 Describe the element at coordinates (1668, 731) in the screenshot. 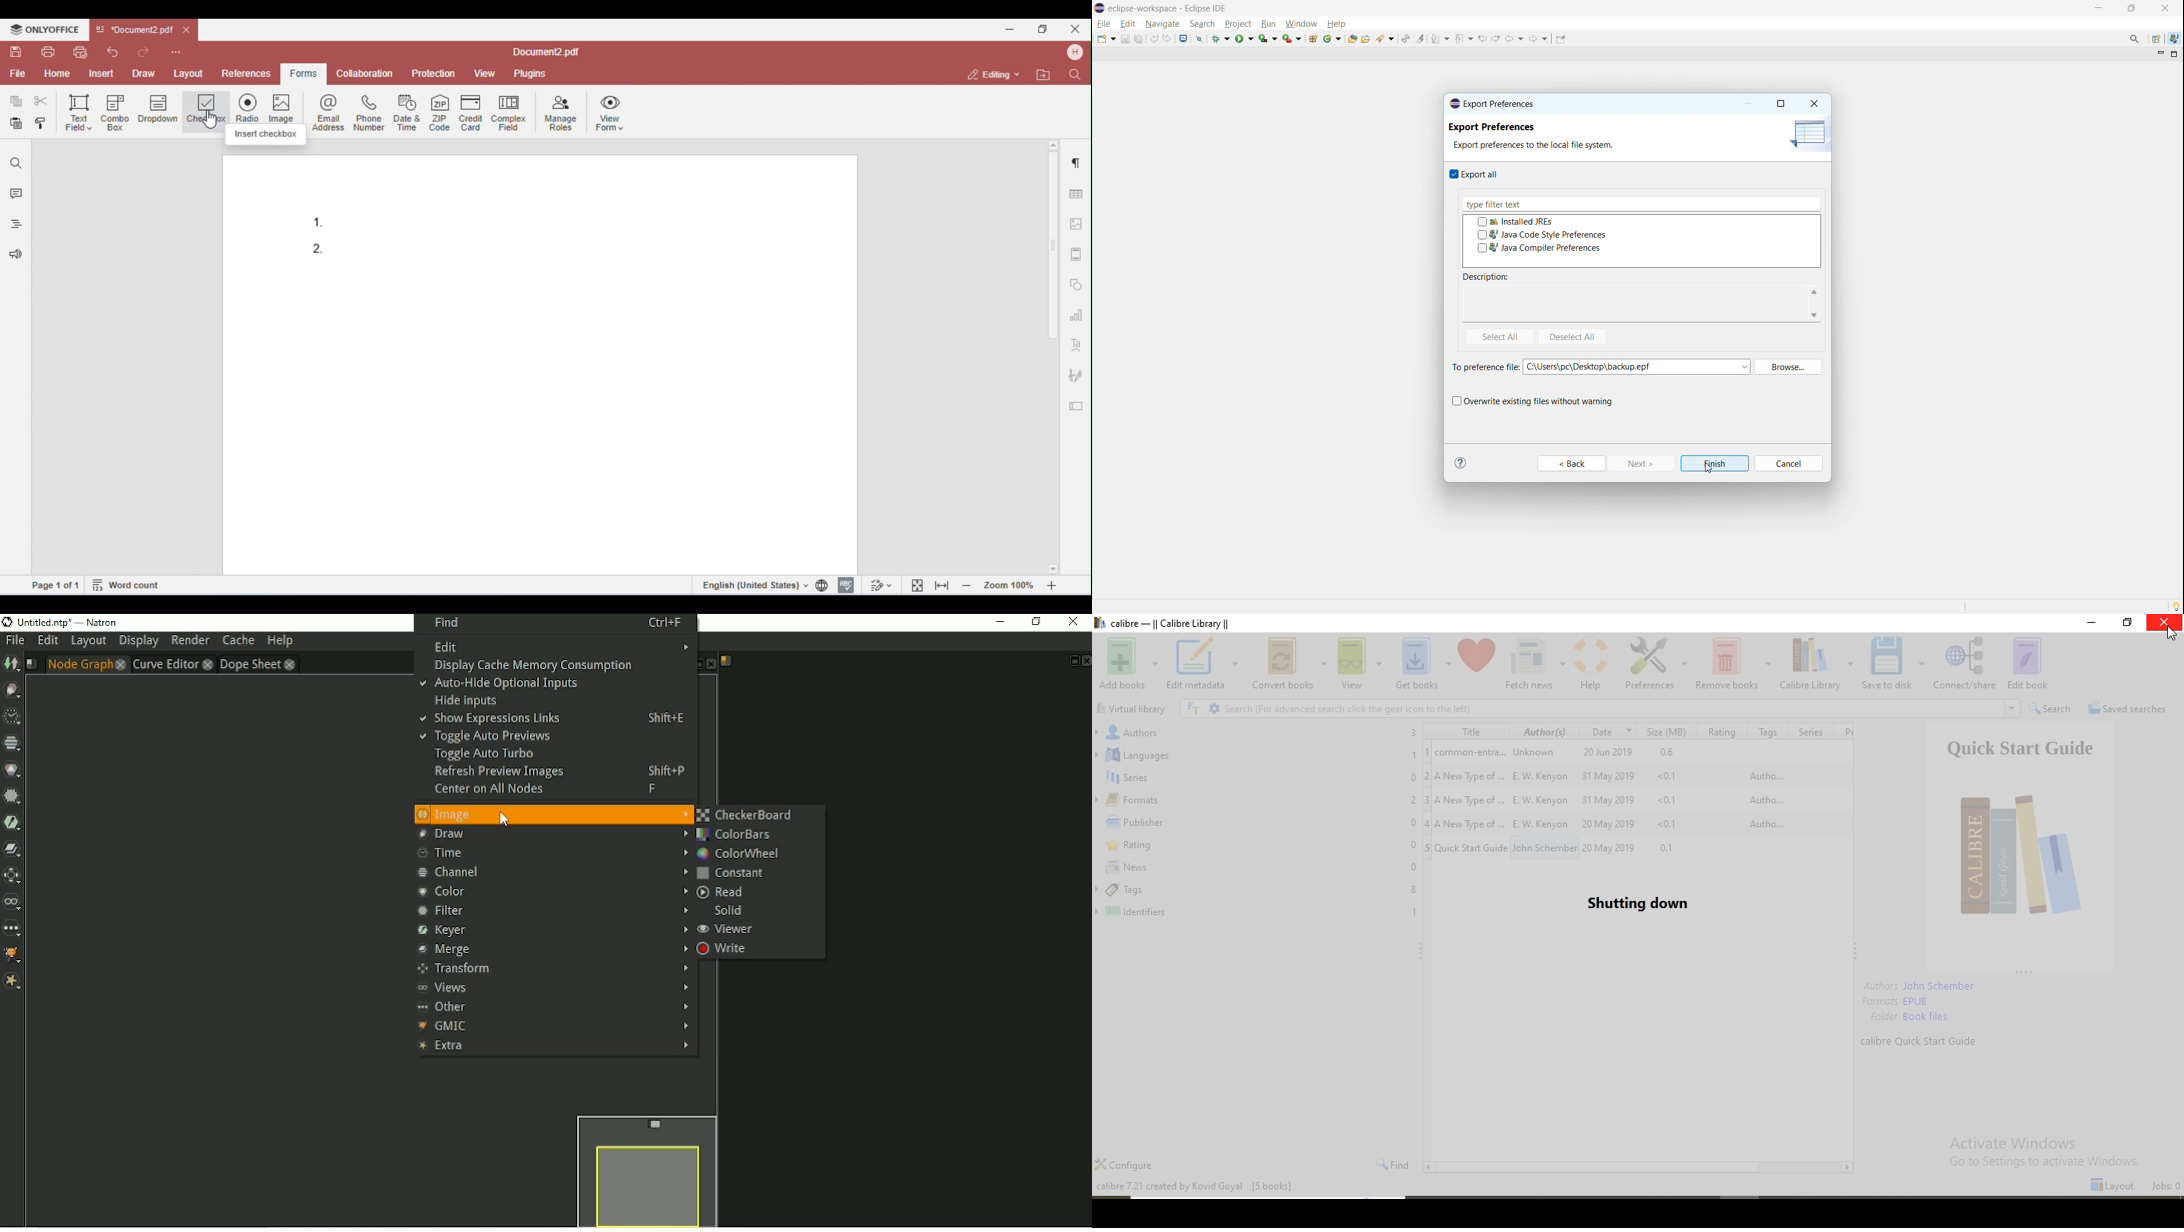

I see `Size(MB)` at that location.